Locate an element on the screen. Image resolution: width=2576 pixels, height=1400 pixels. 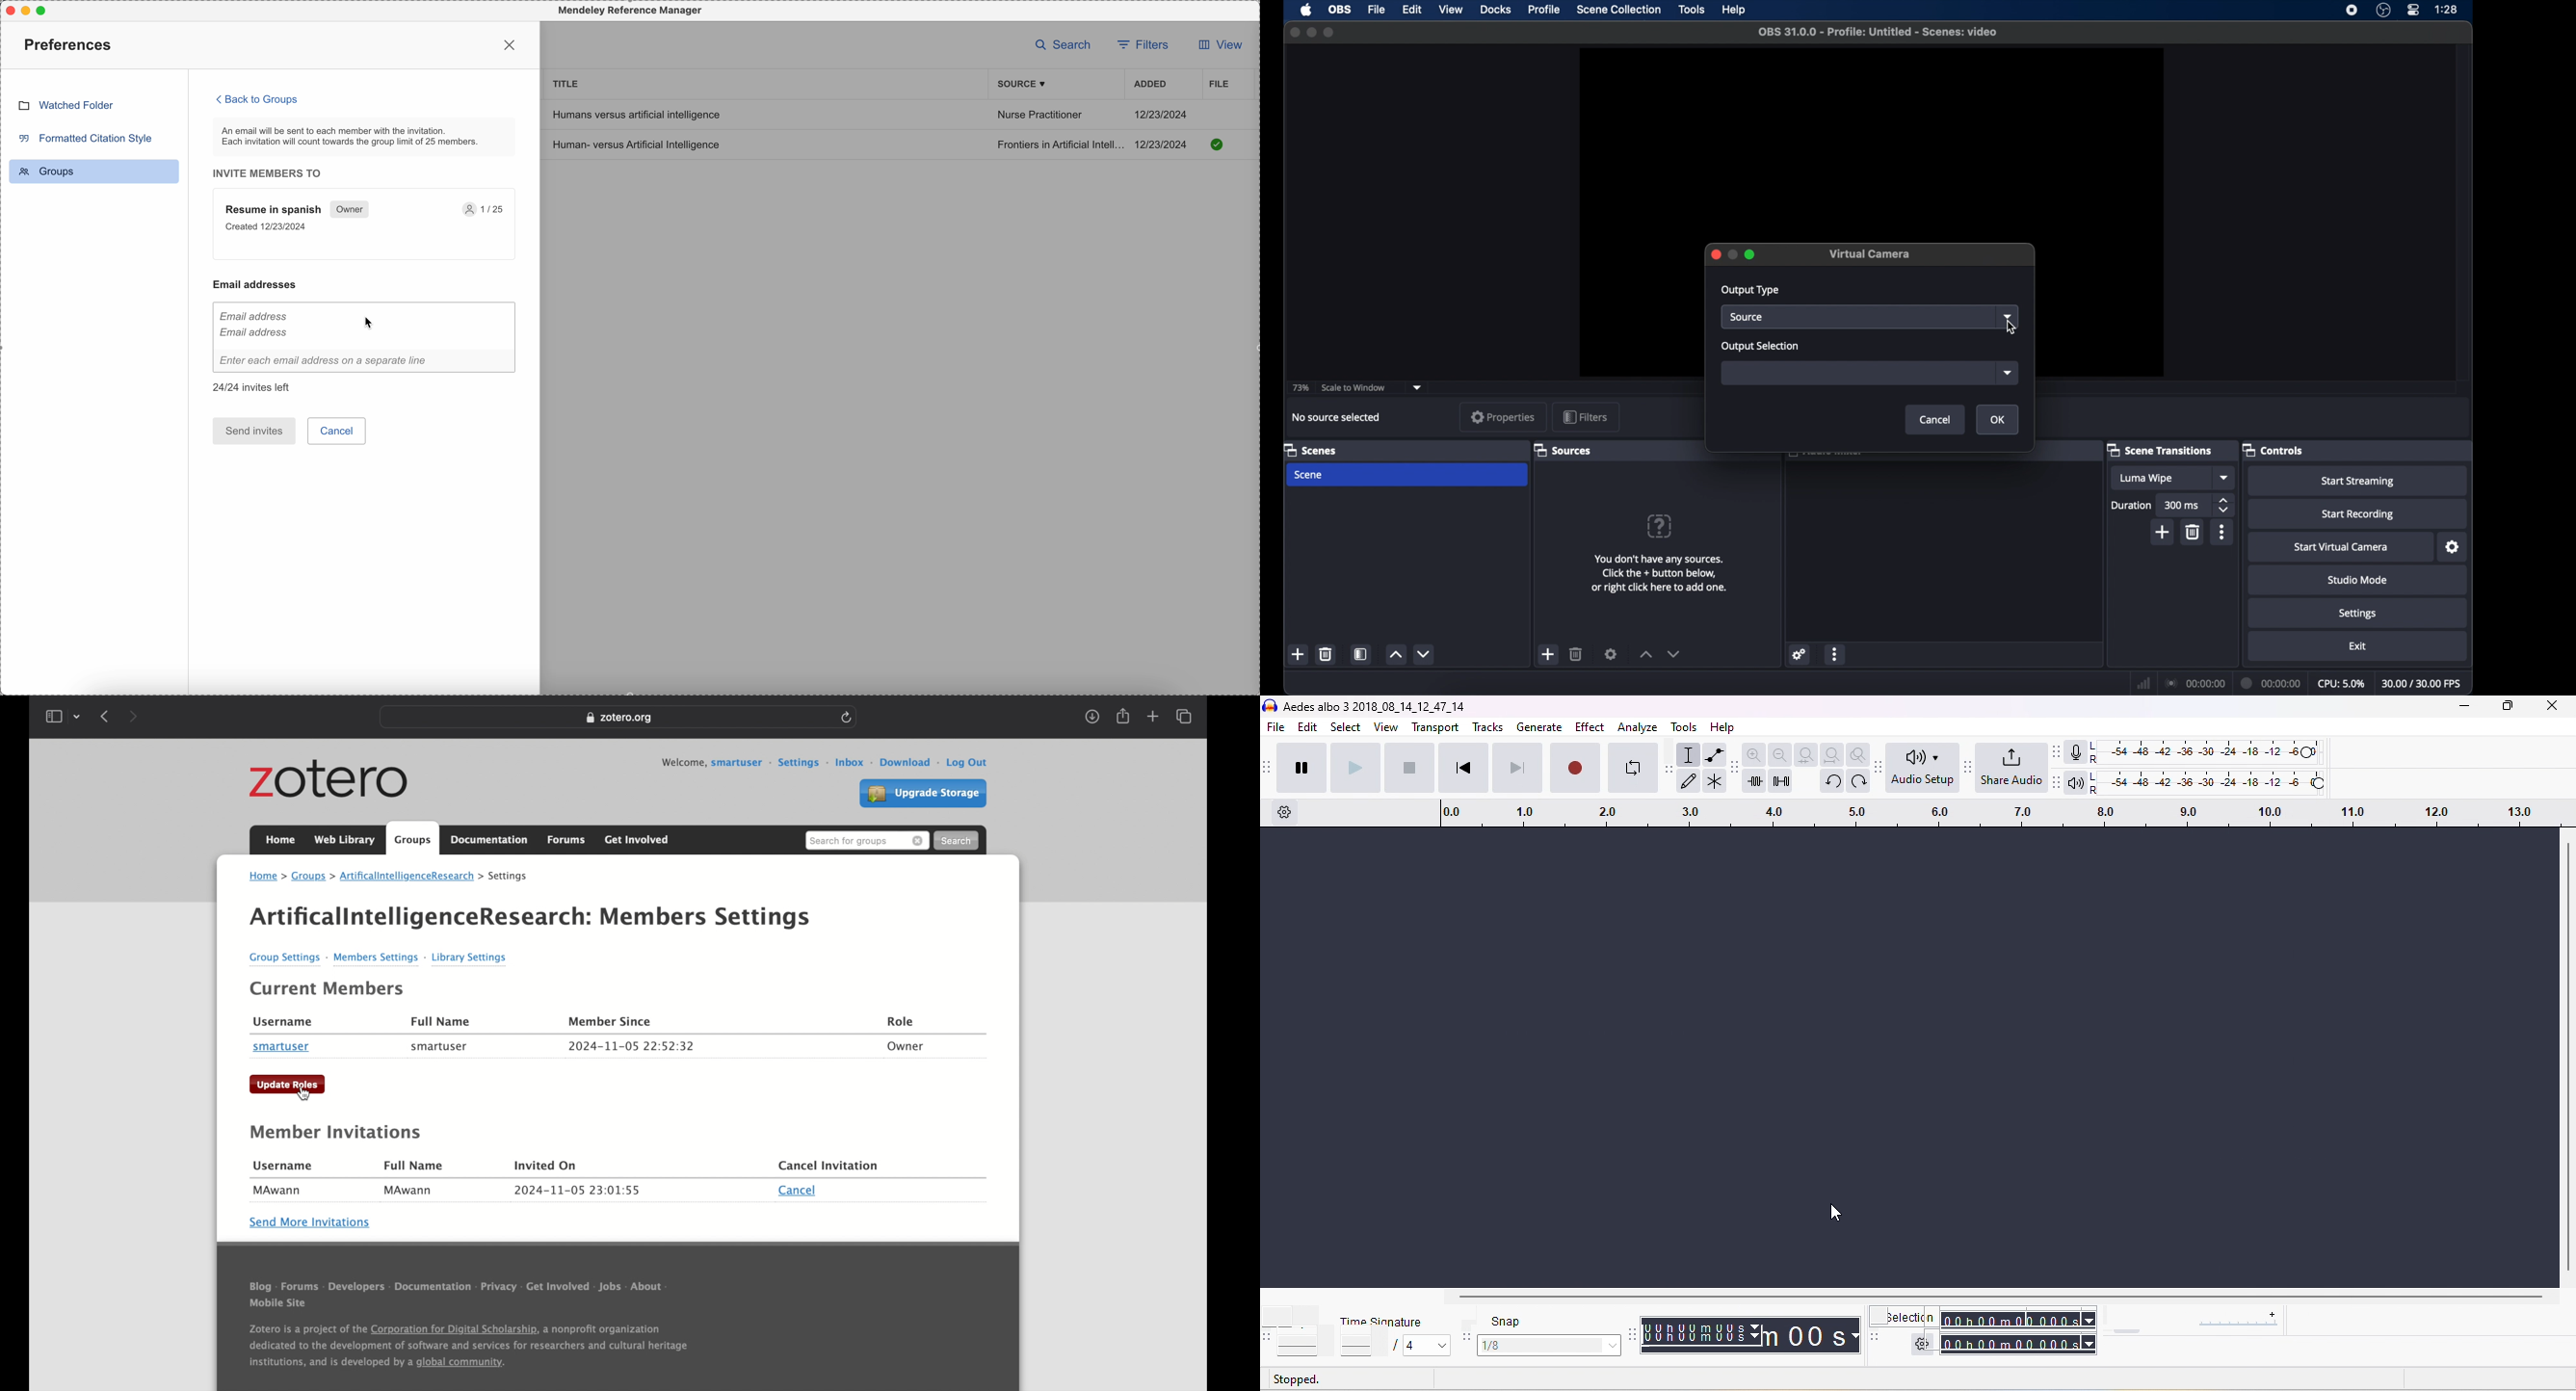
view is located at coordinates (1387, 726).